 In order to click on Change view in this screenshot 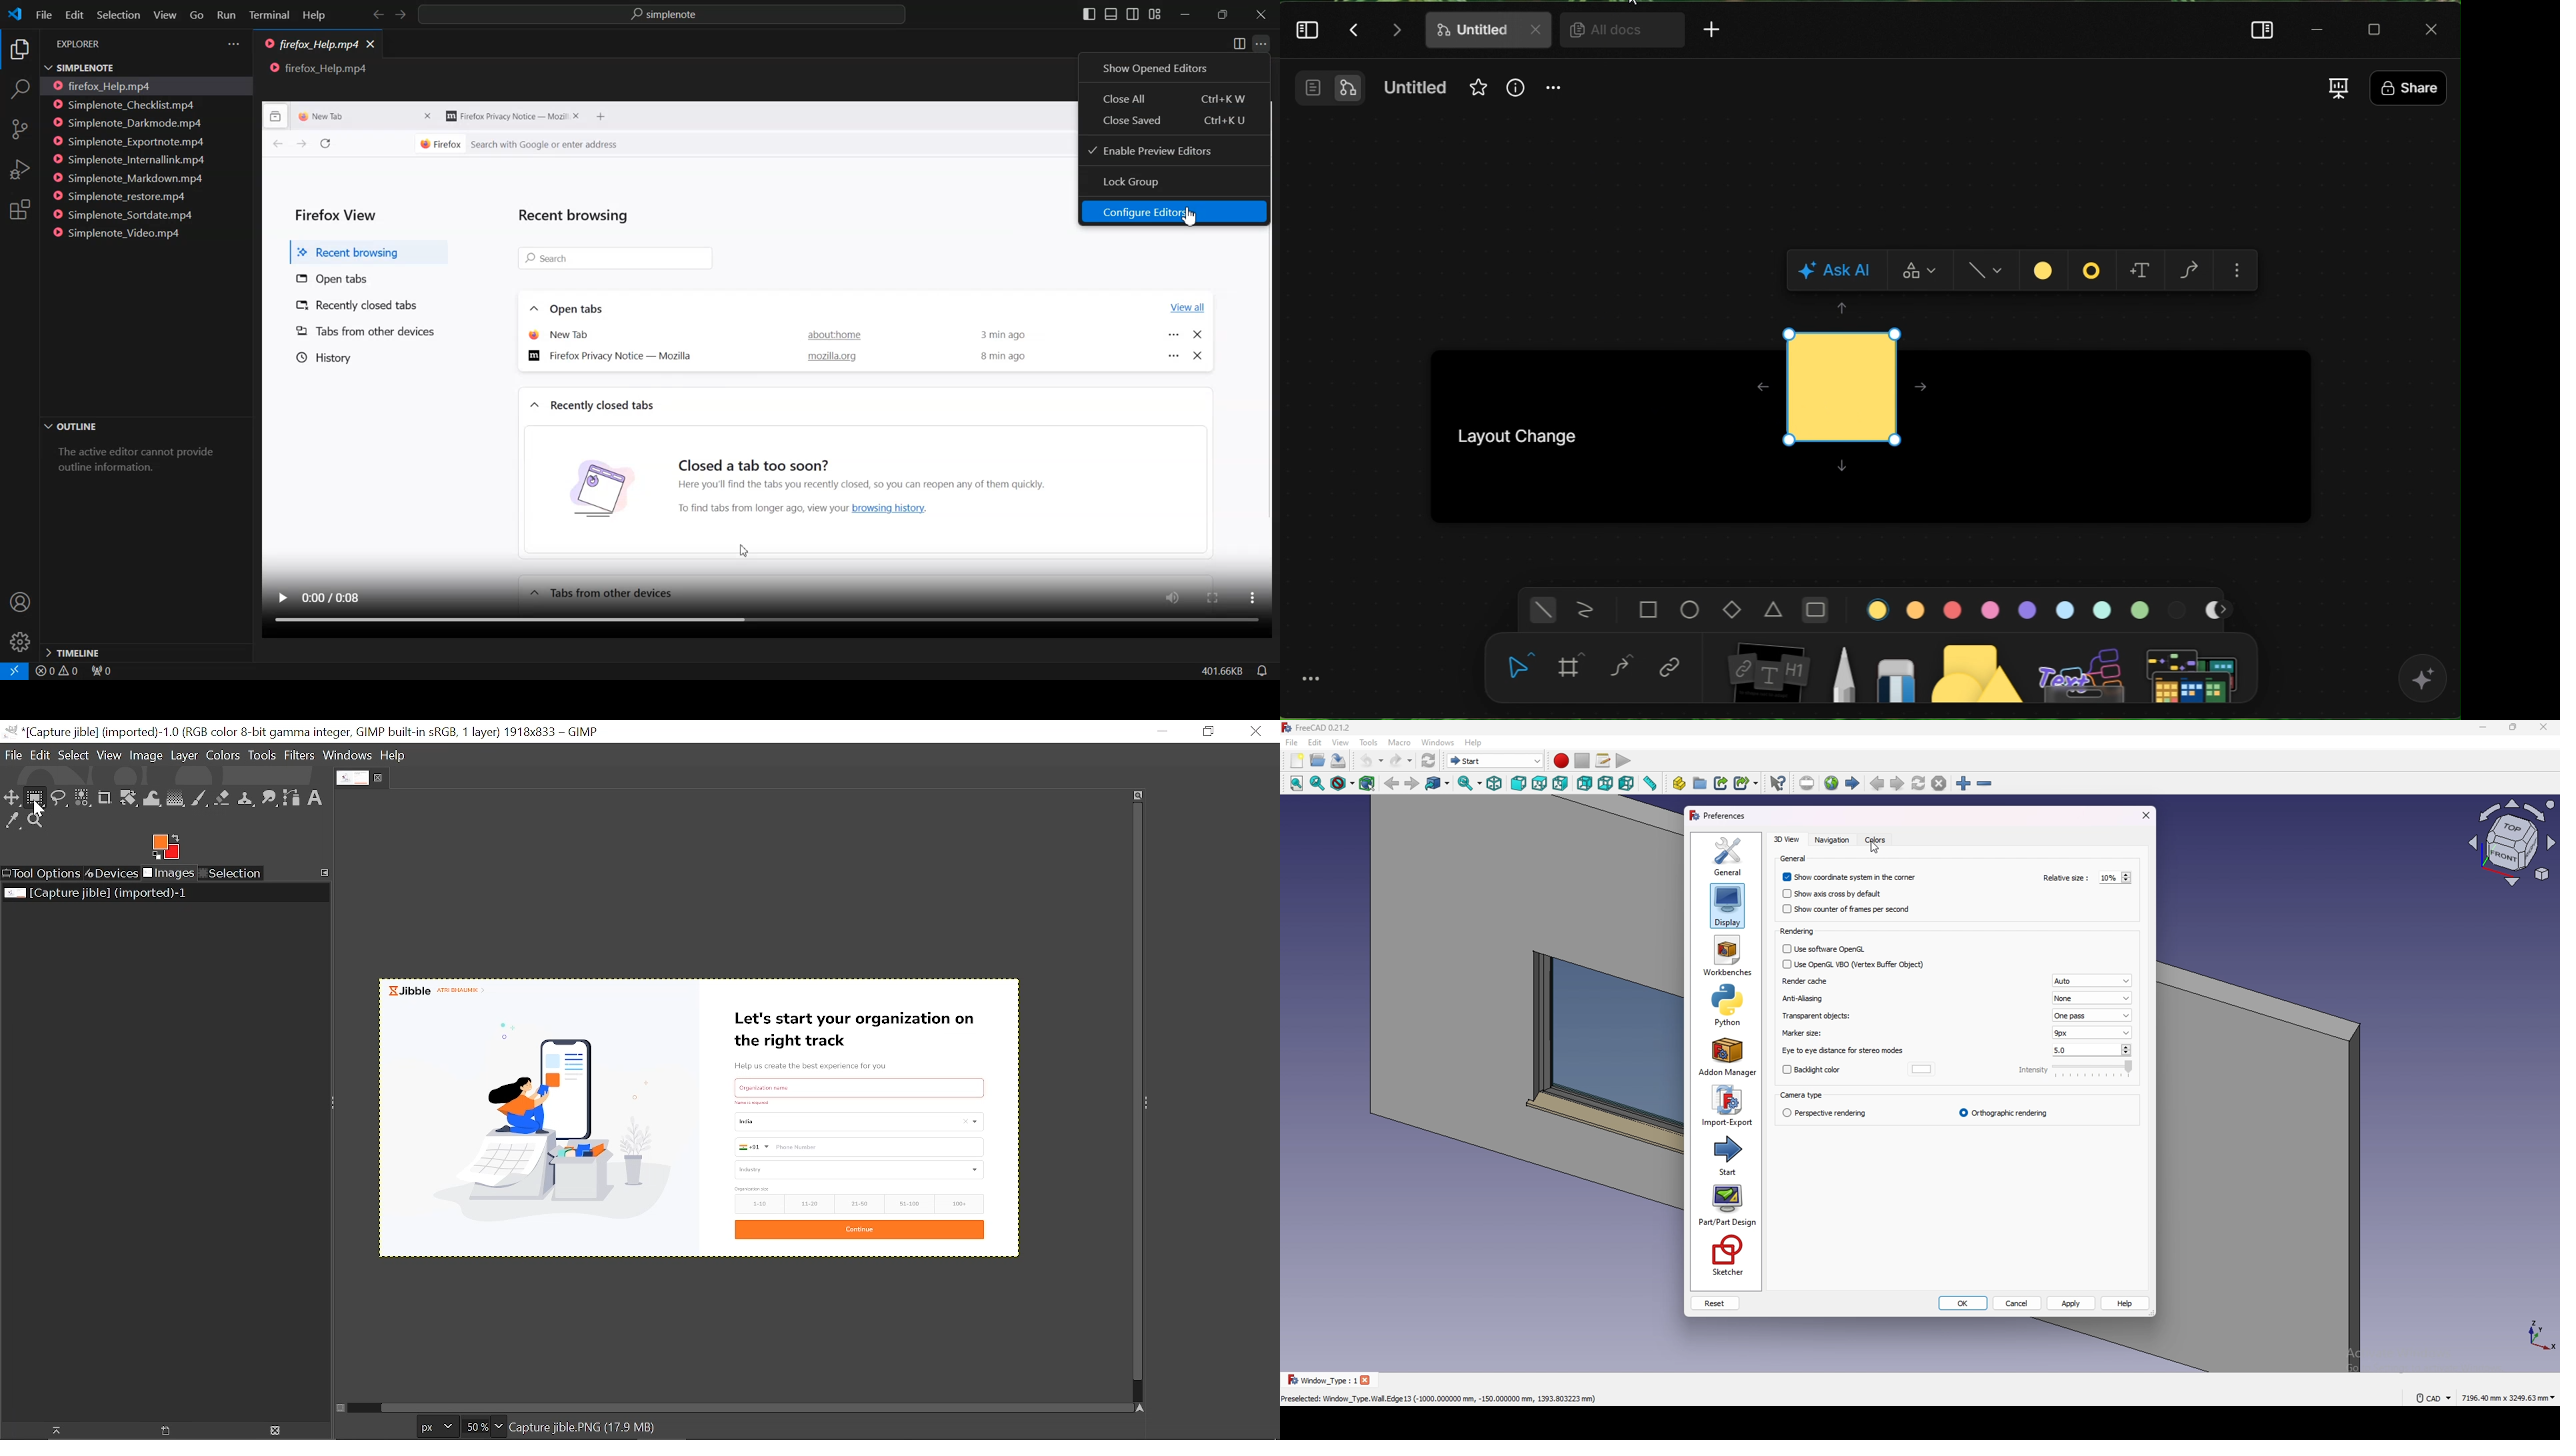, I will do `click(2337, 88)`.